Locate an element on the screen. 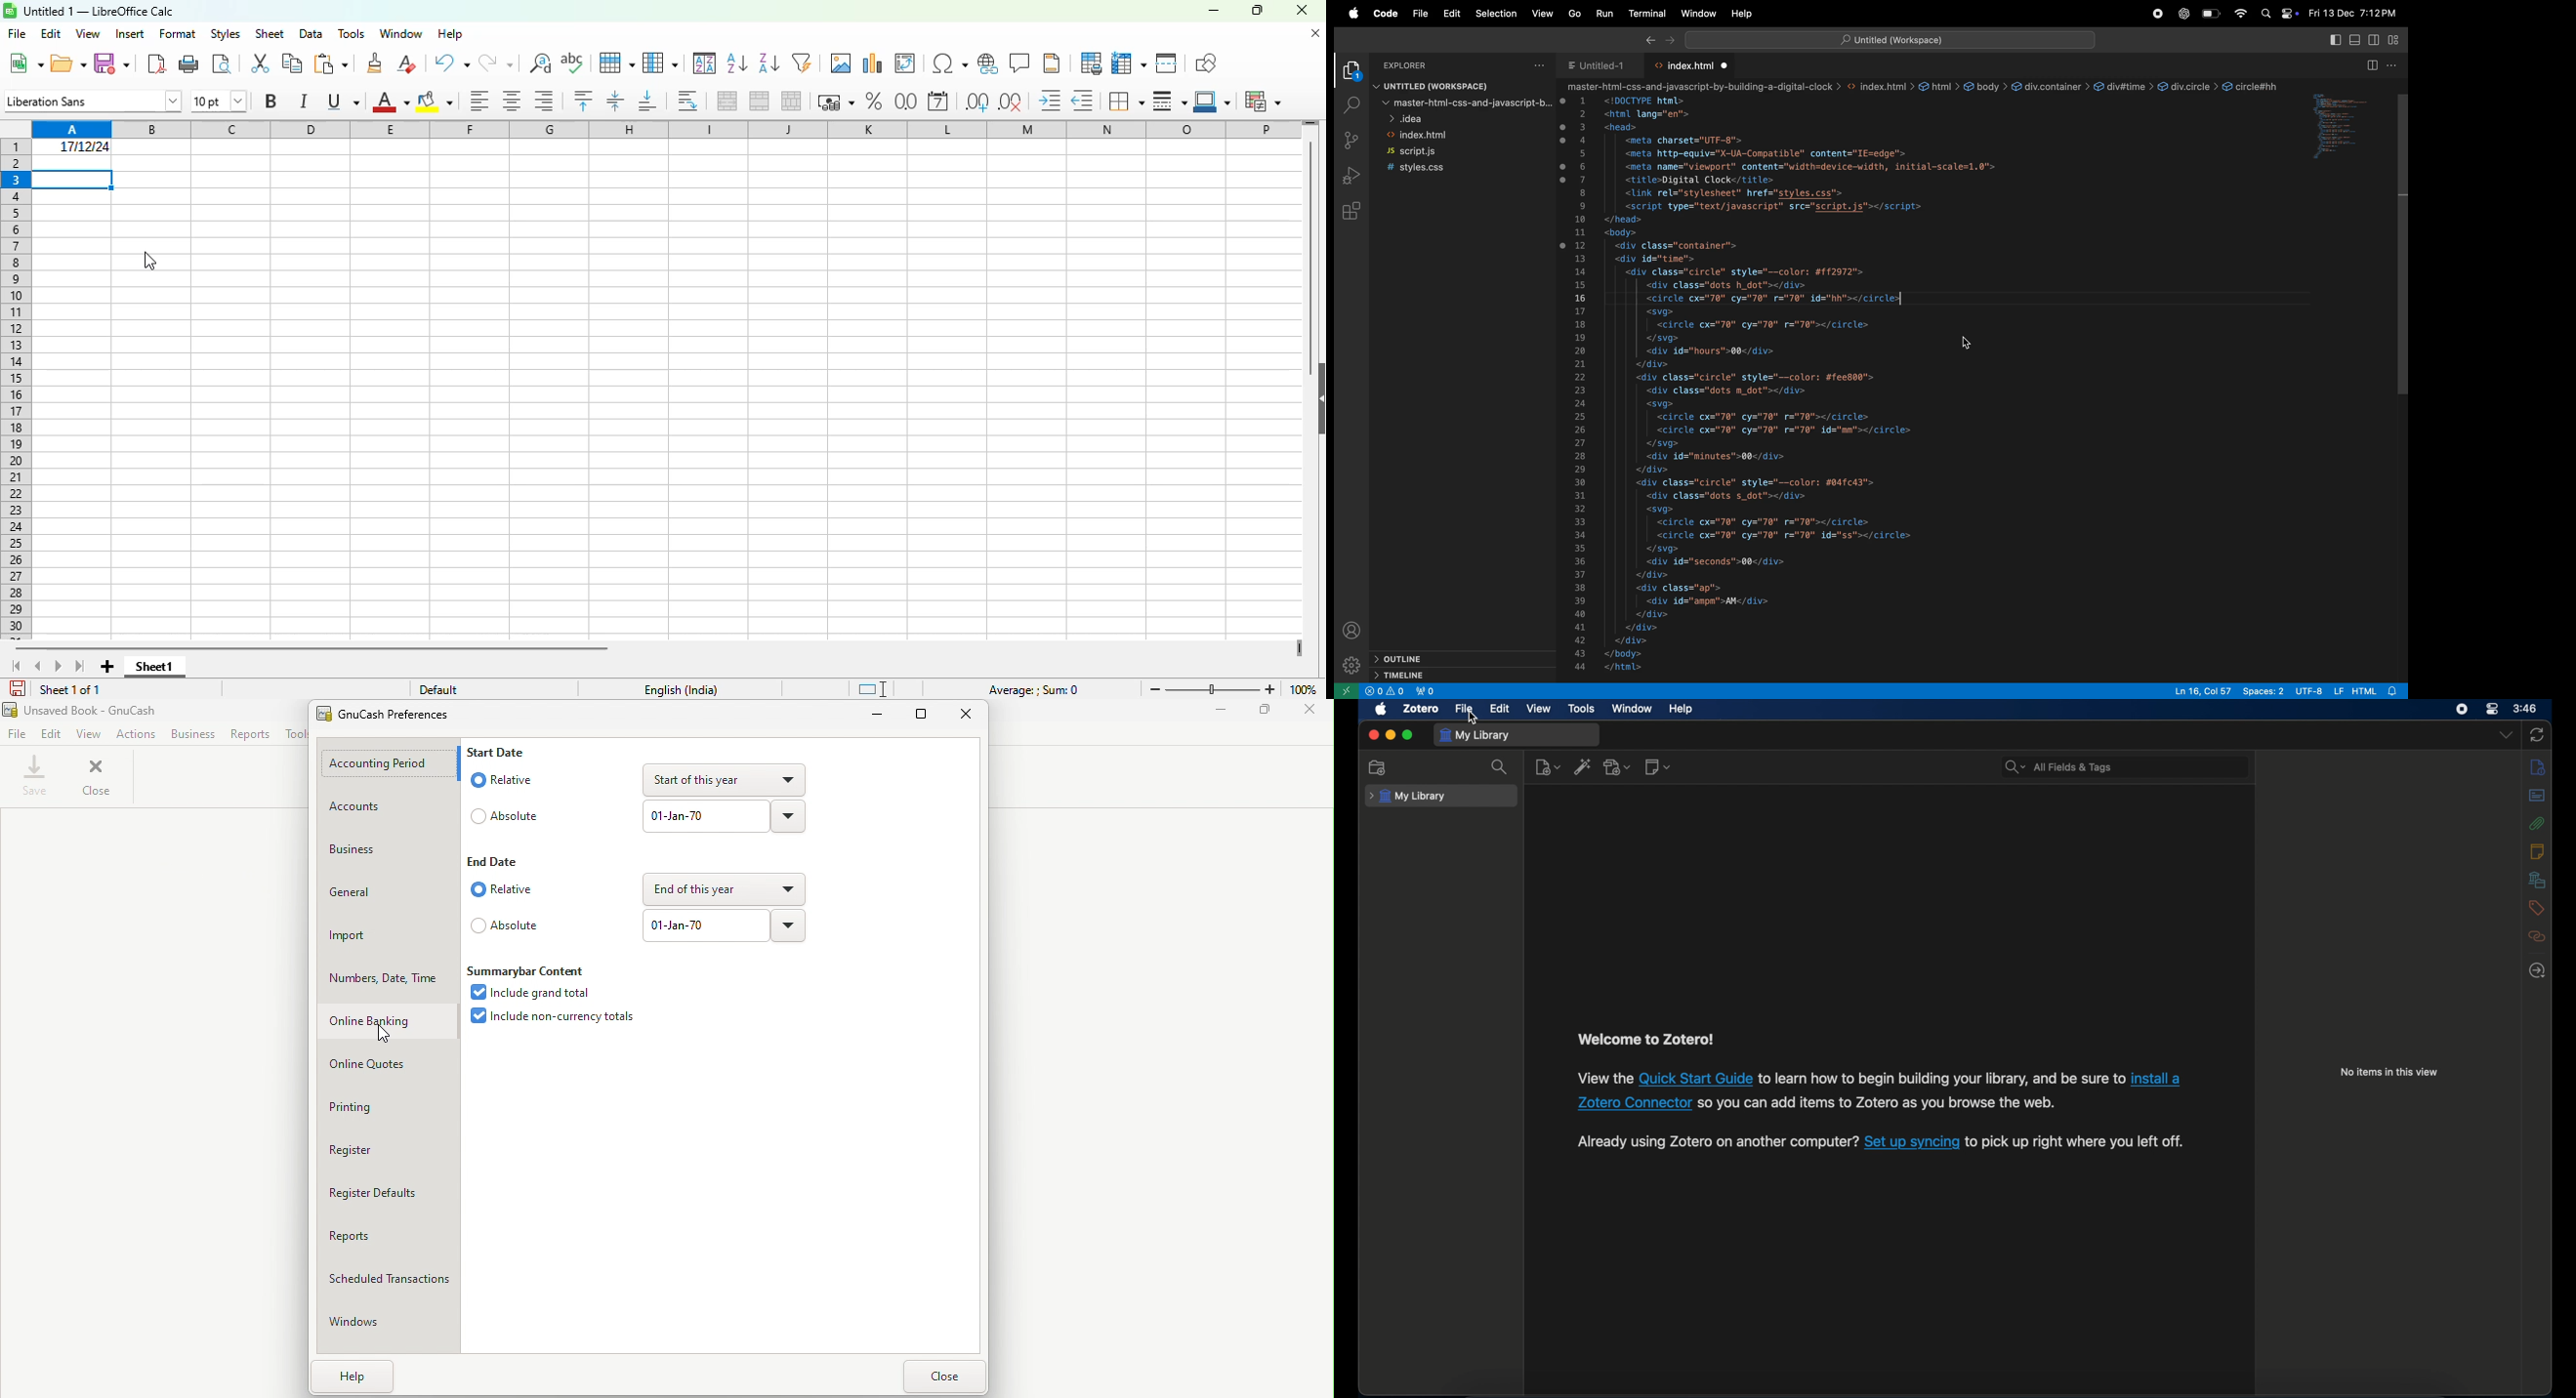 The width and height of the screenshot is (2576, 1400). insert is located at coordinates (130, 33).